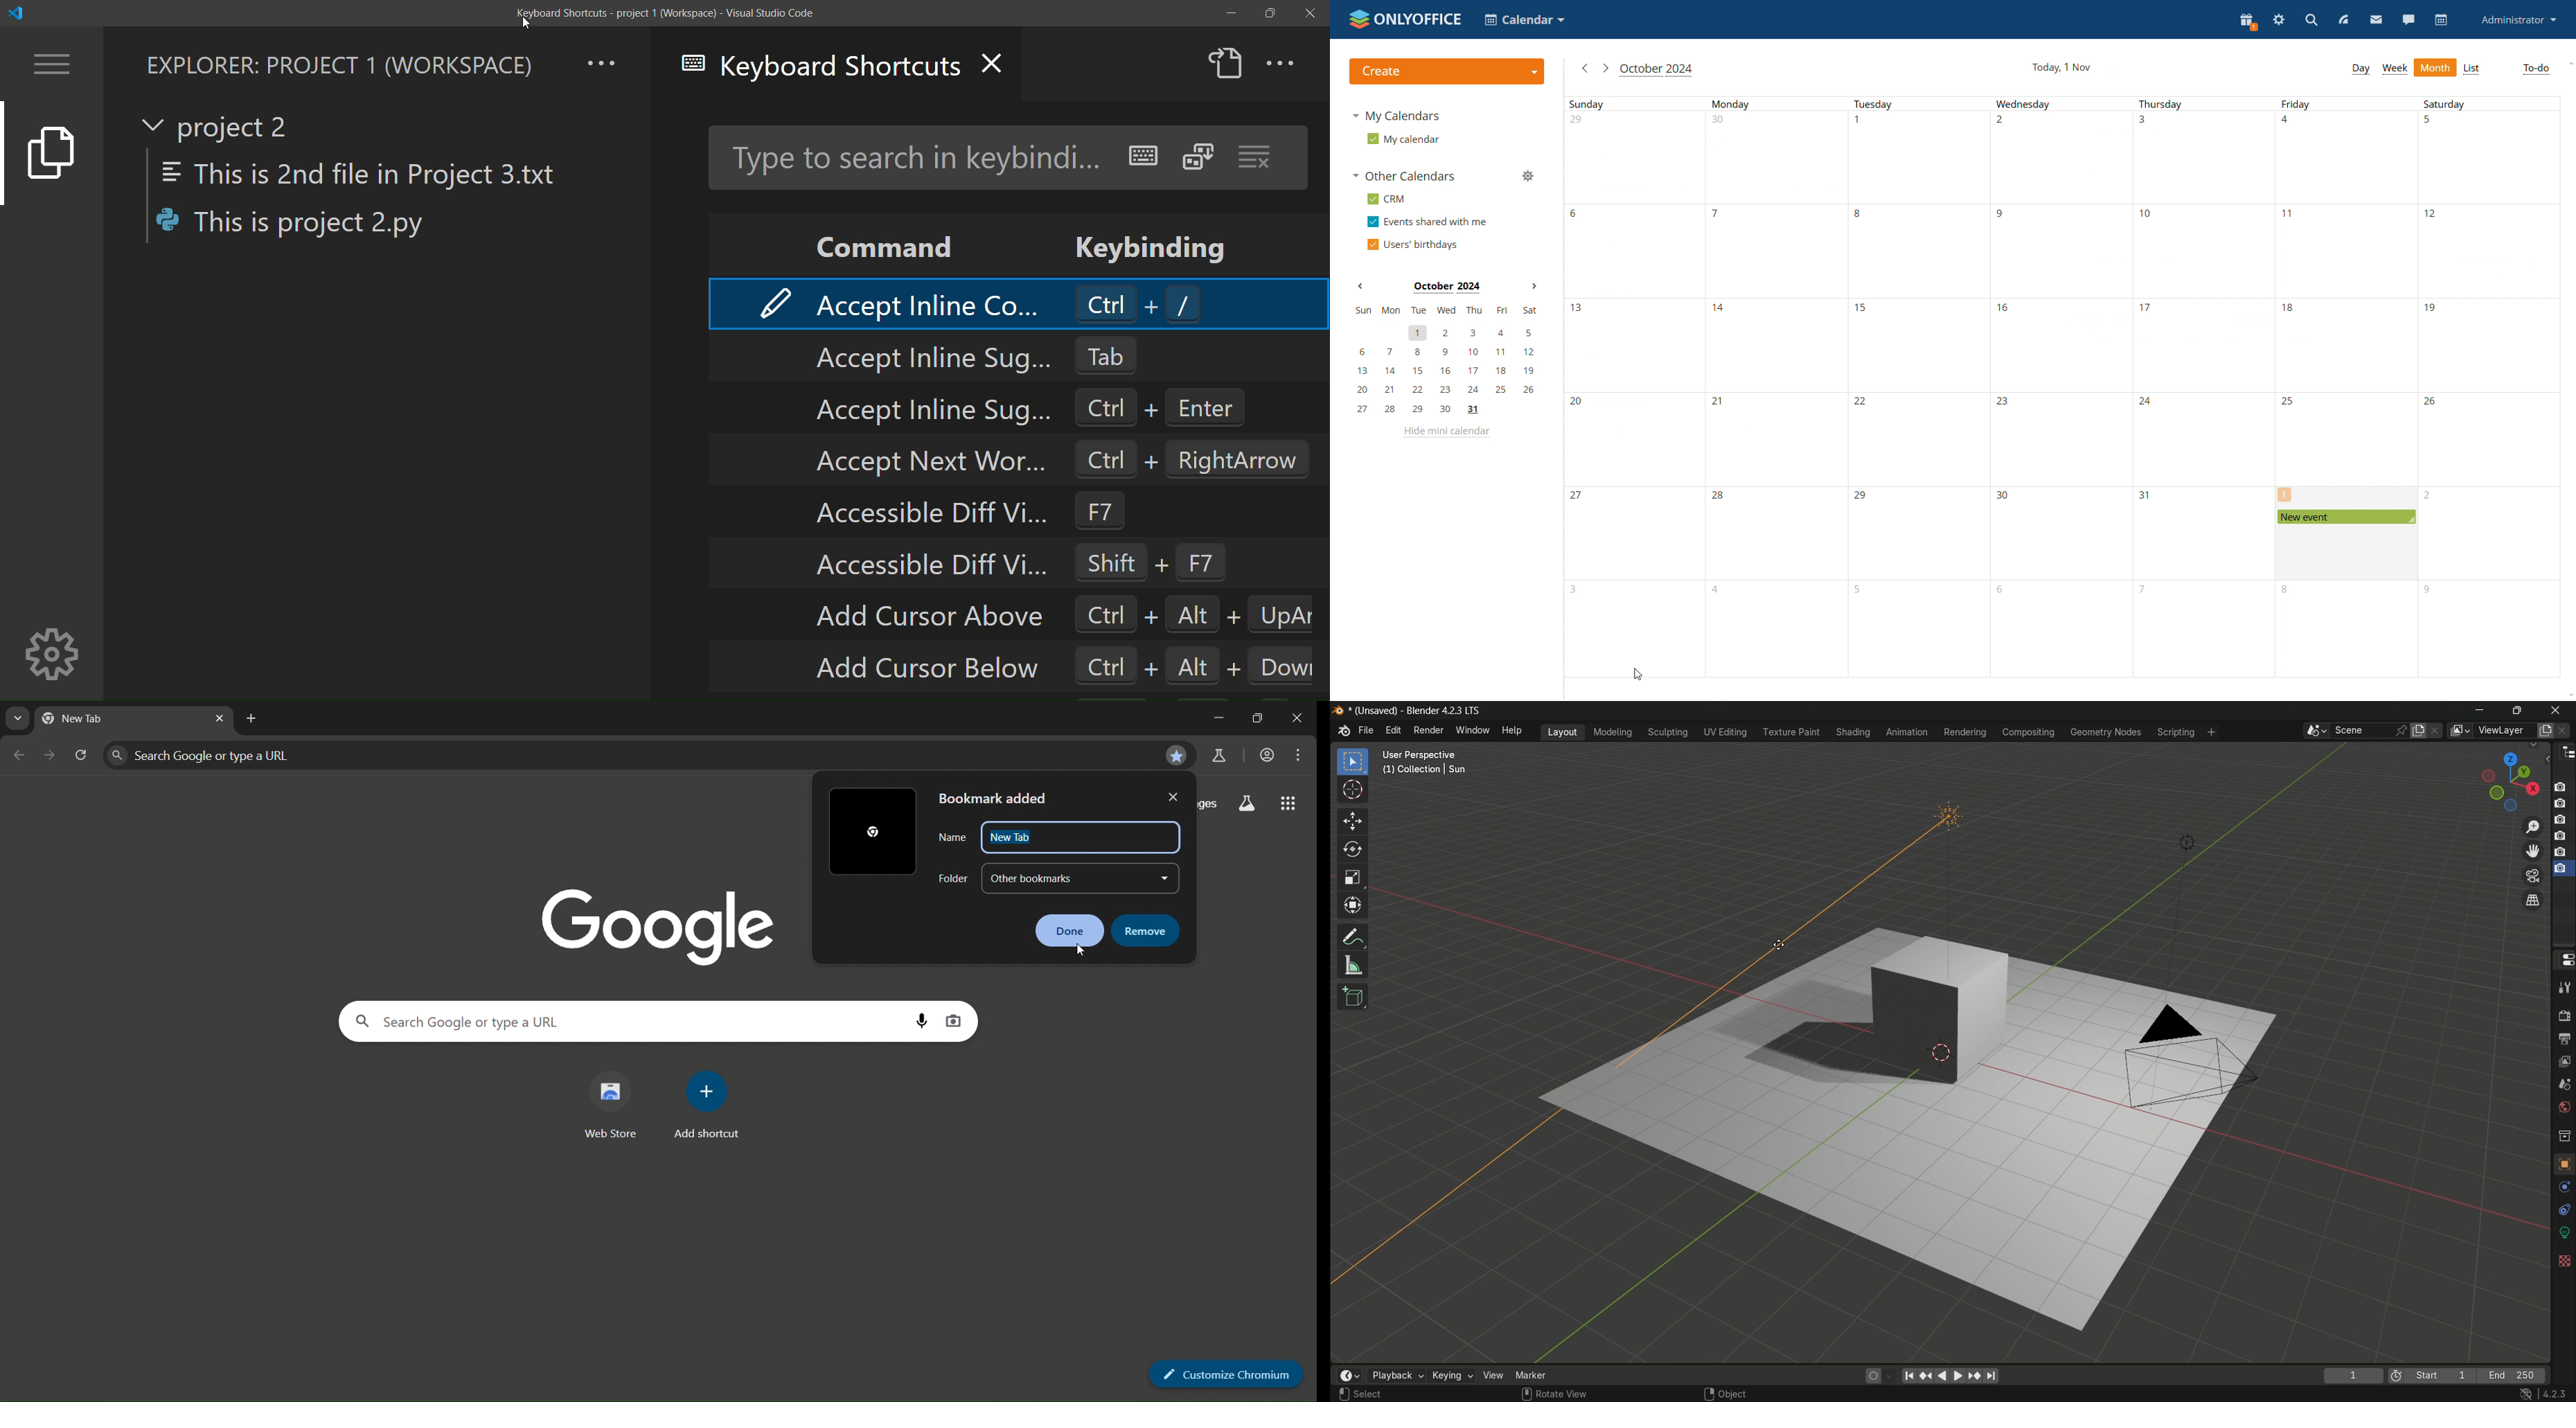  What do you see at coordinates (1393, 730) in the screenshot?
I see `edit menu` at bounding box center [1393, 730].